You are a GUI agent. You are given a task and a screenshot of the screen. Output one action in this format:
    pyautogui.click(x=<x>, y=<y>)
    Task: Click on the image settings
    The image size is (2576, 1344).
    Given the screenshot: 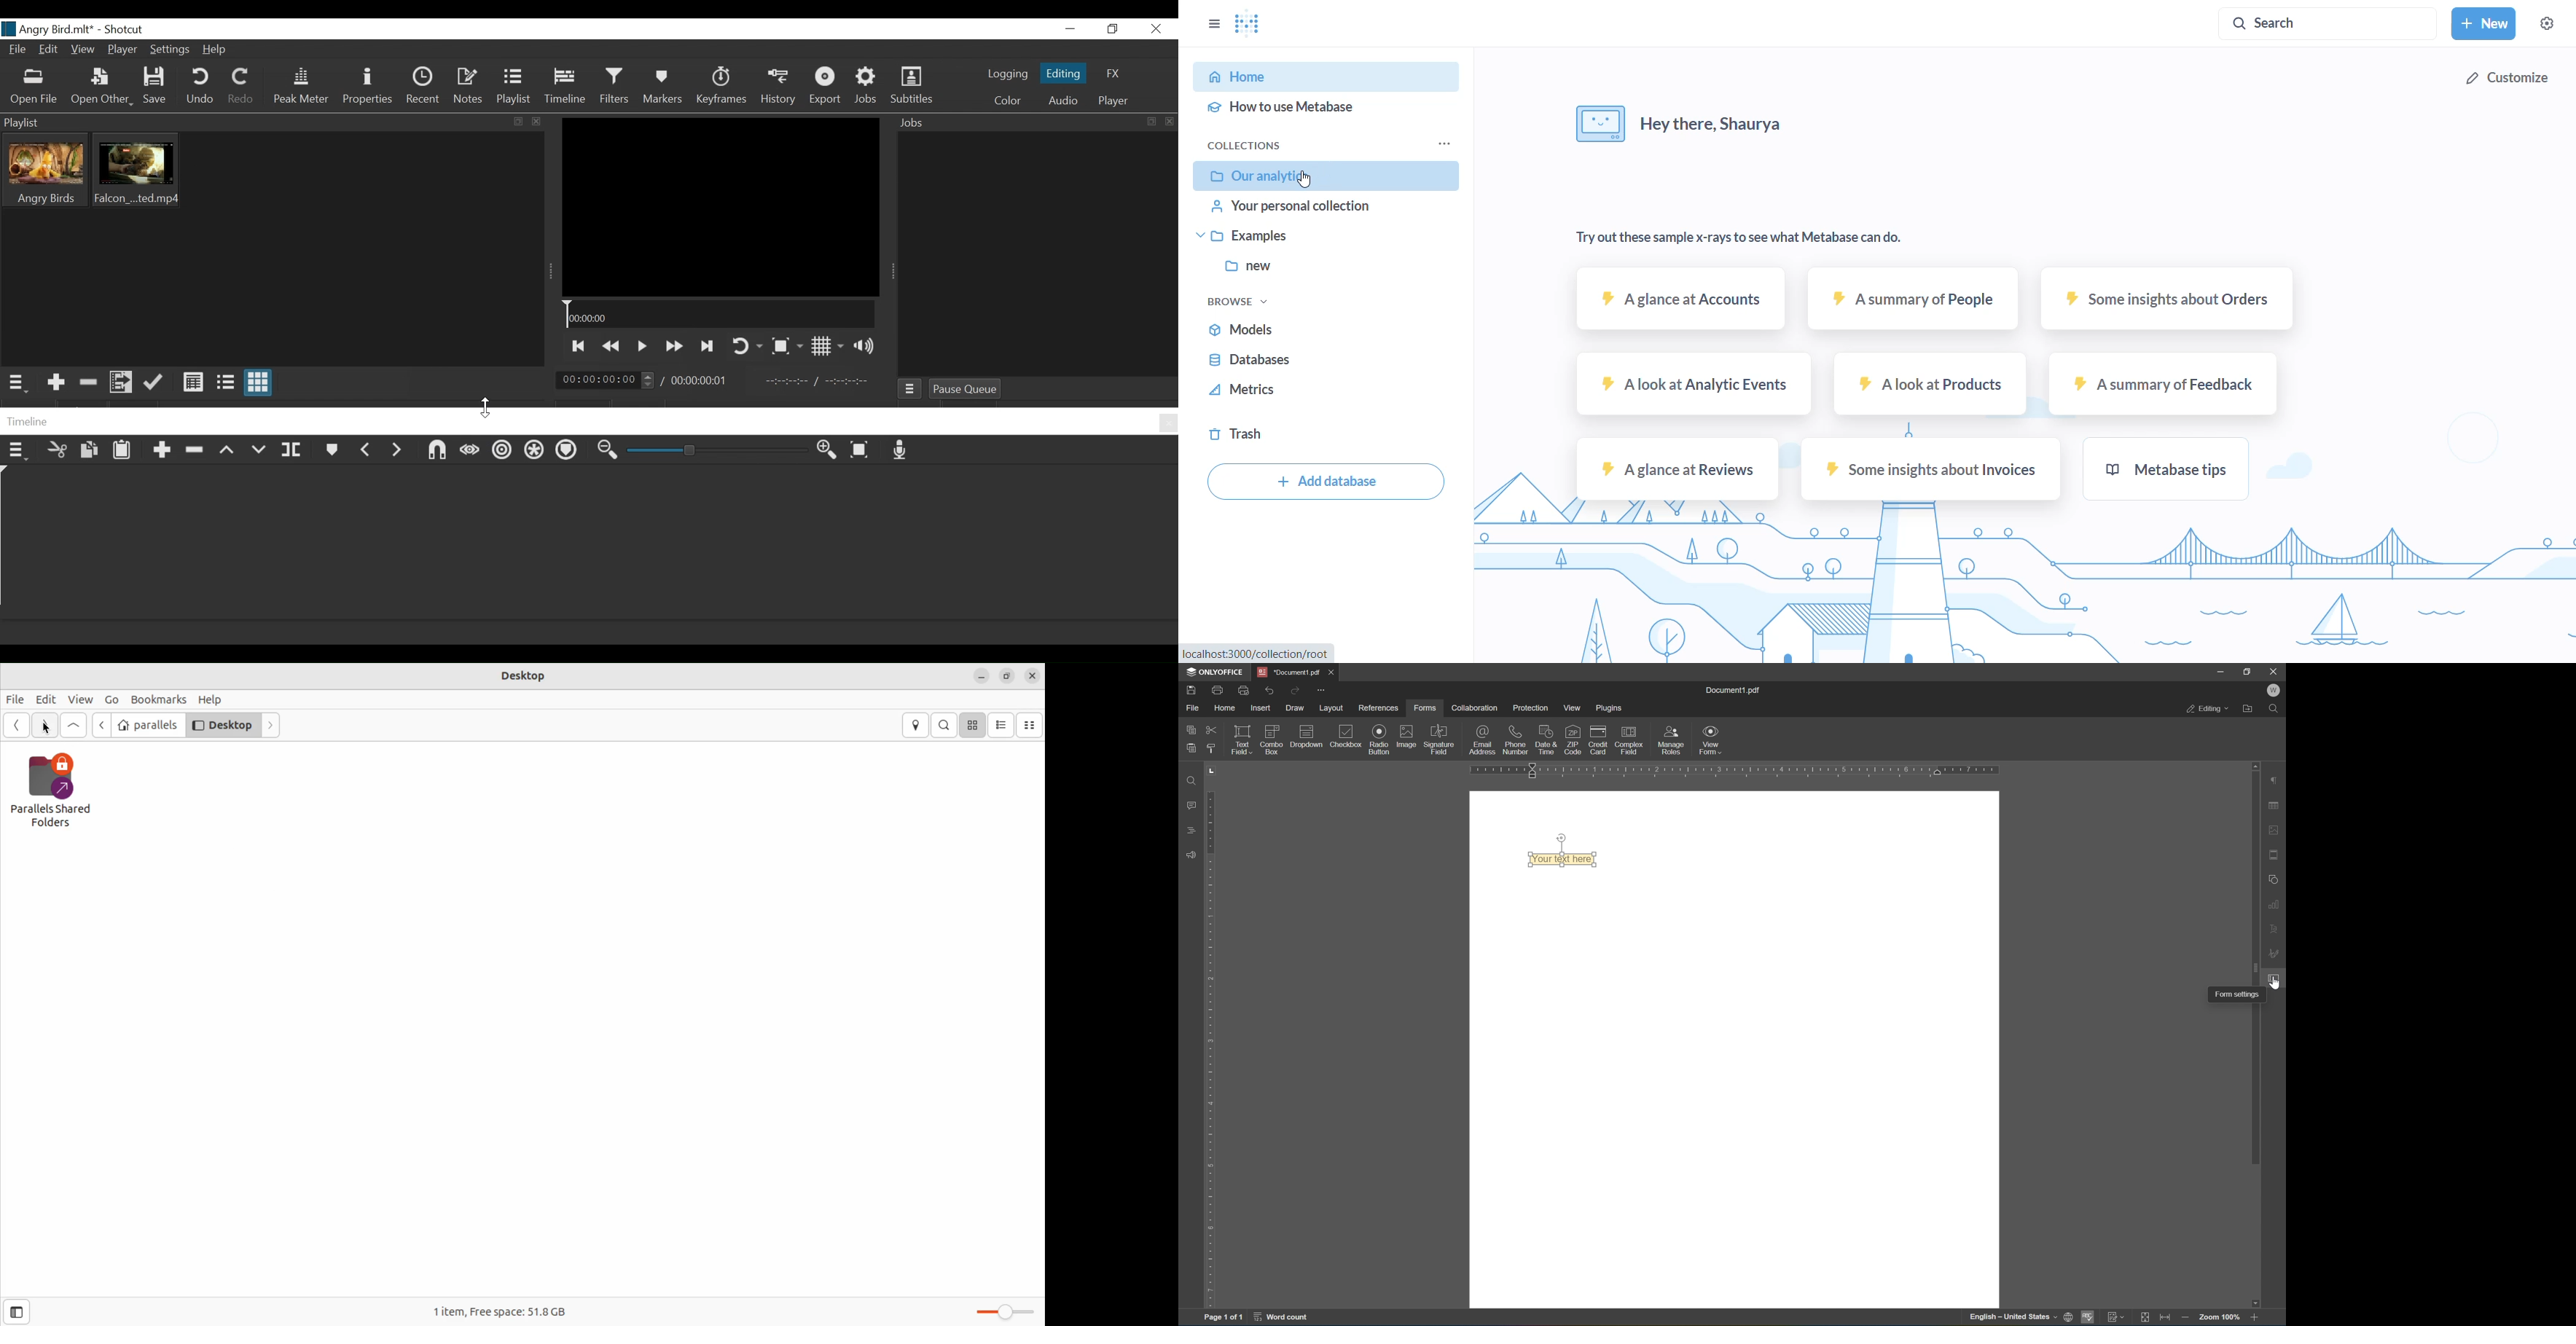 What is the action you would take?
    pyautogui.click(x=2278, y=833)
    